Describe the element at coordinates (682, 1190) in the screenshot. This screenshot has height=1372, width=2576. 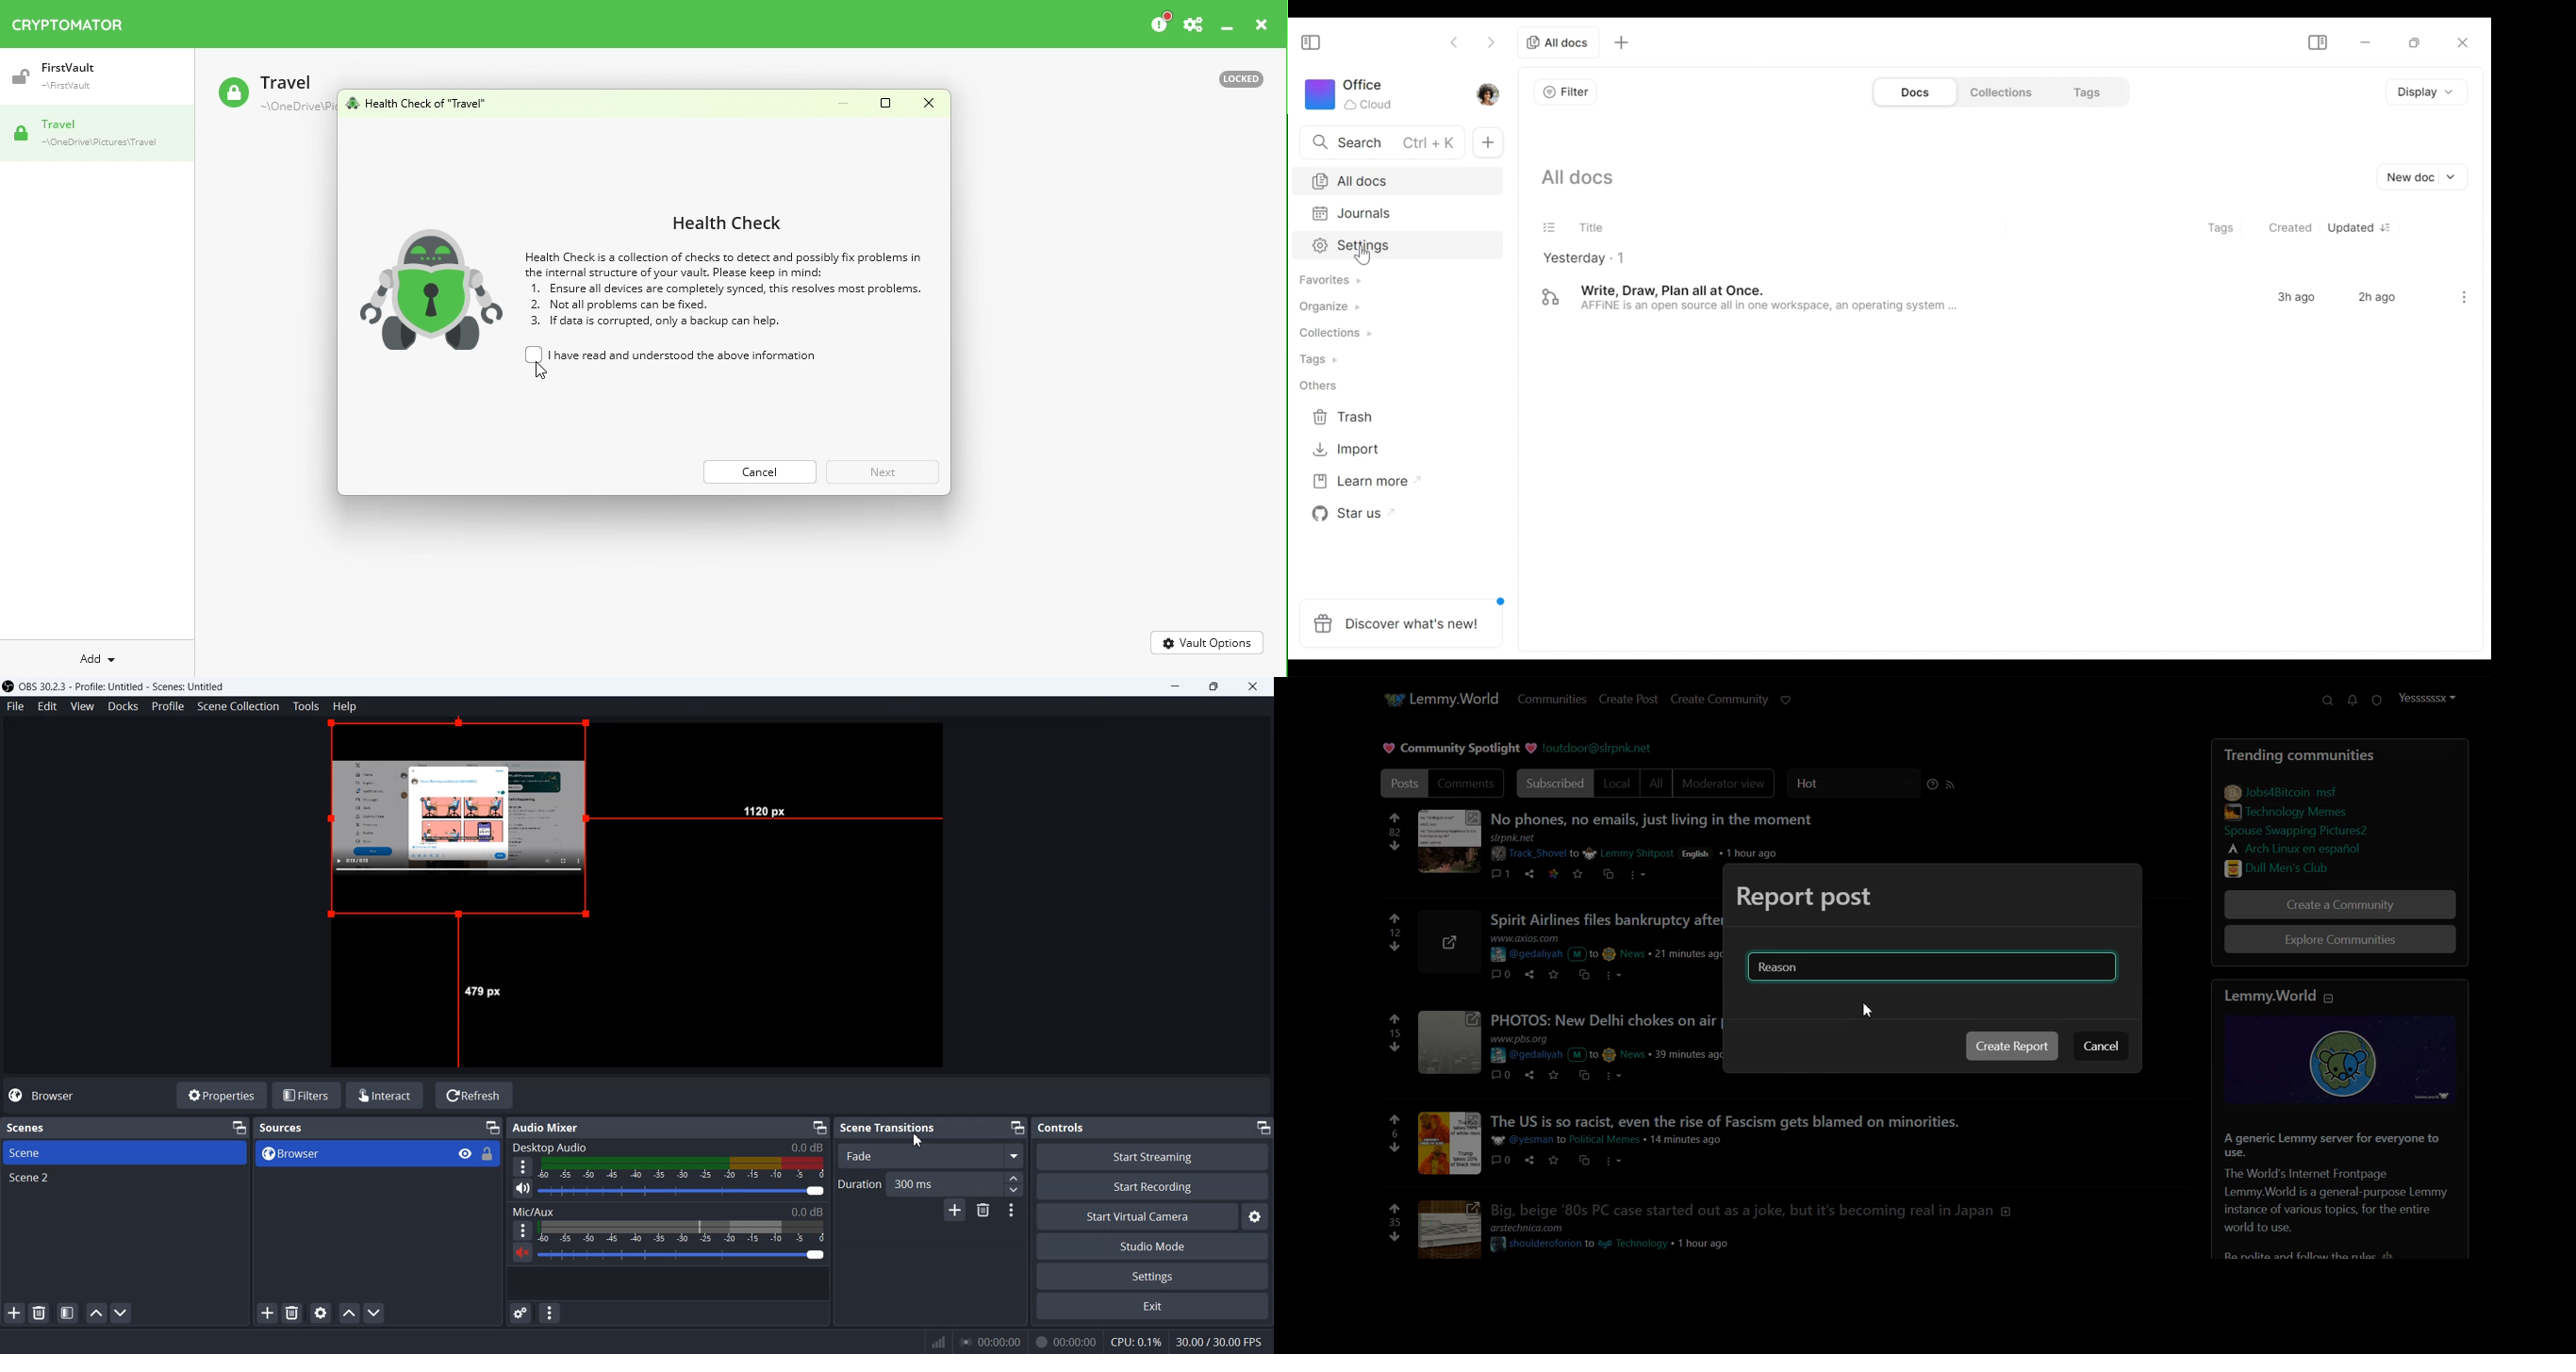
I see `Sound volume Adjuster` at that location.